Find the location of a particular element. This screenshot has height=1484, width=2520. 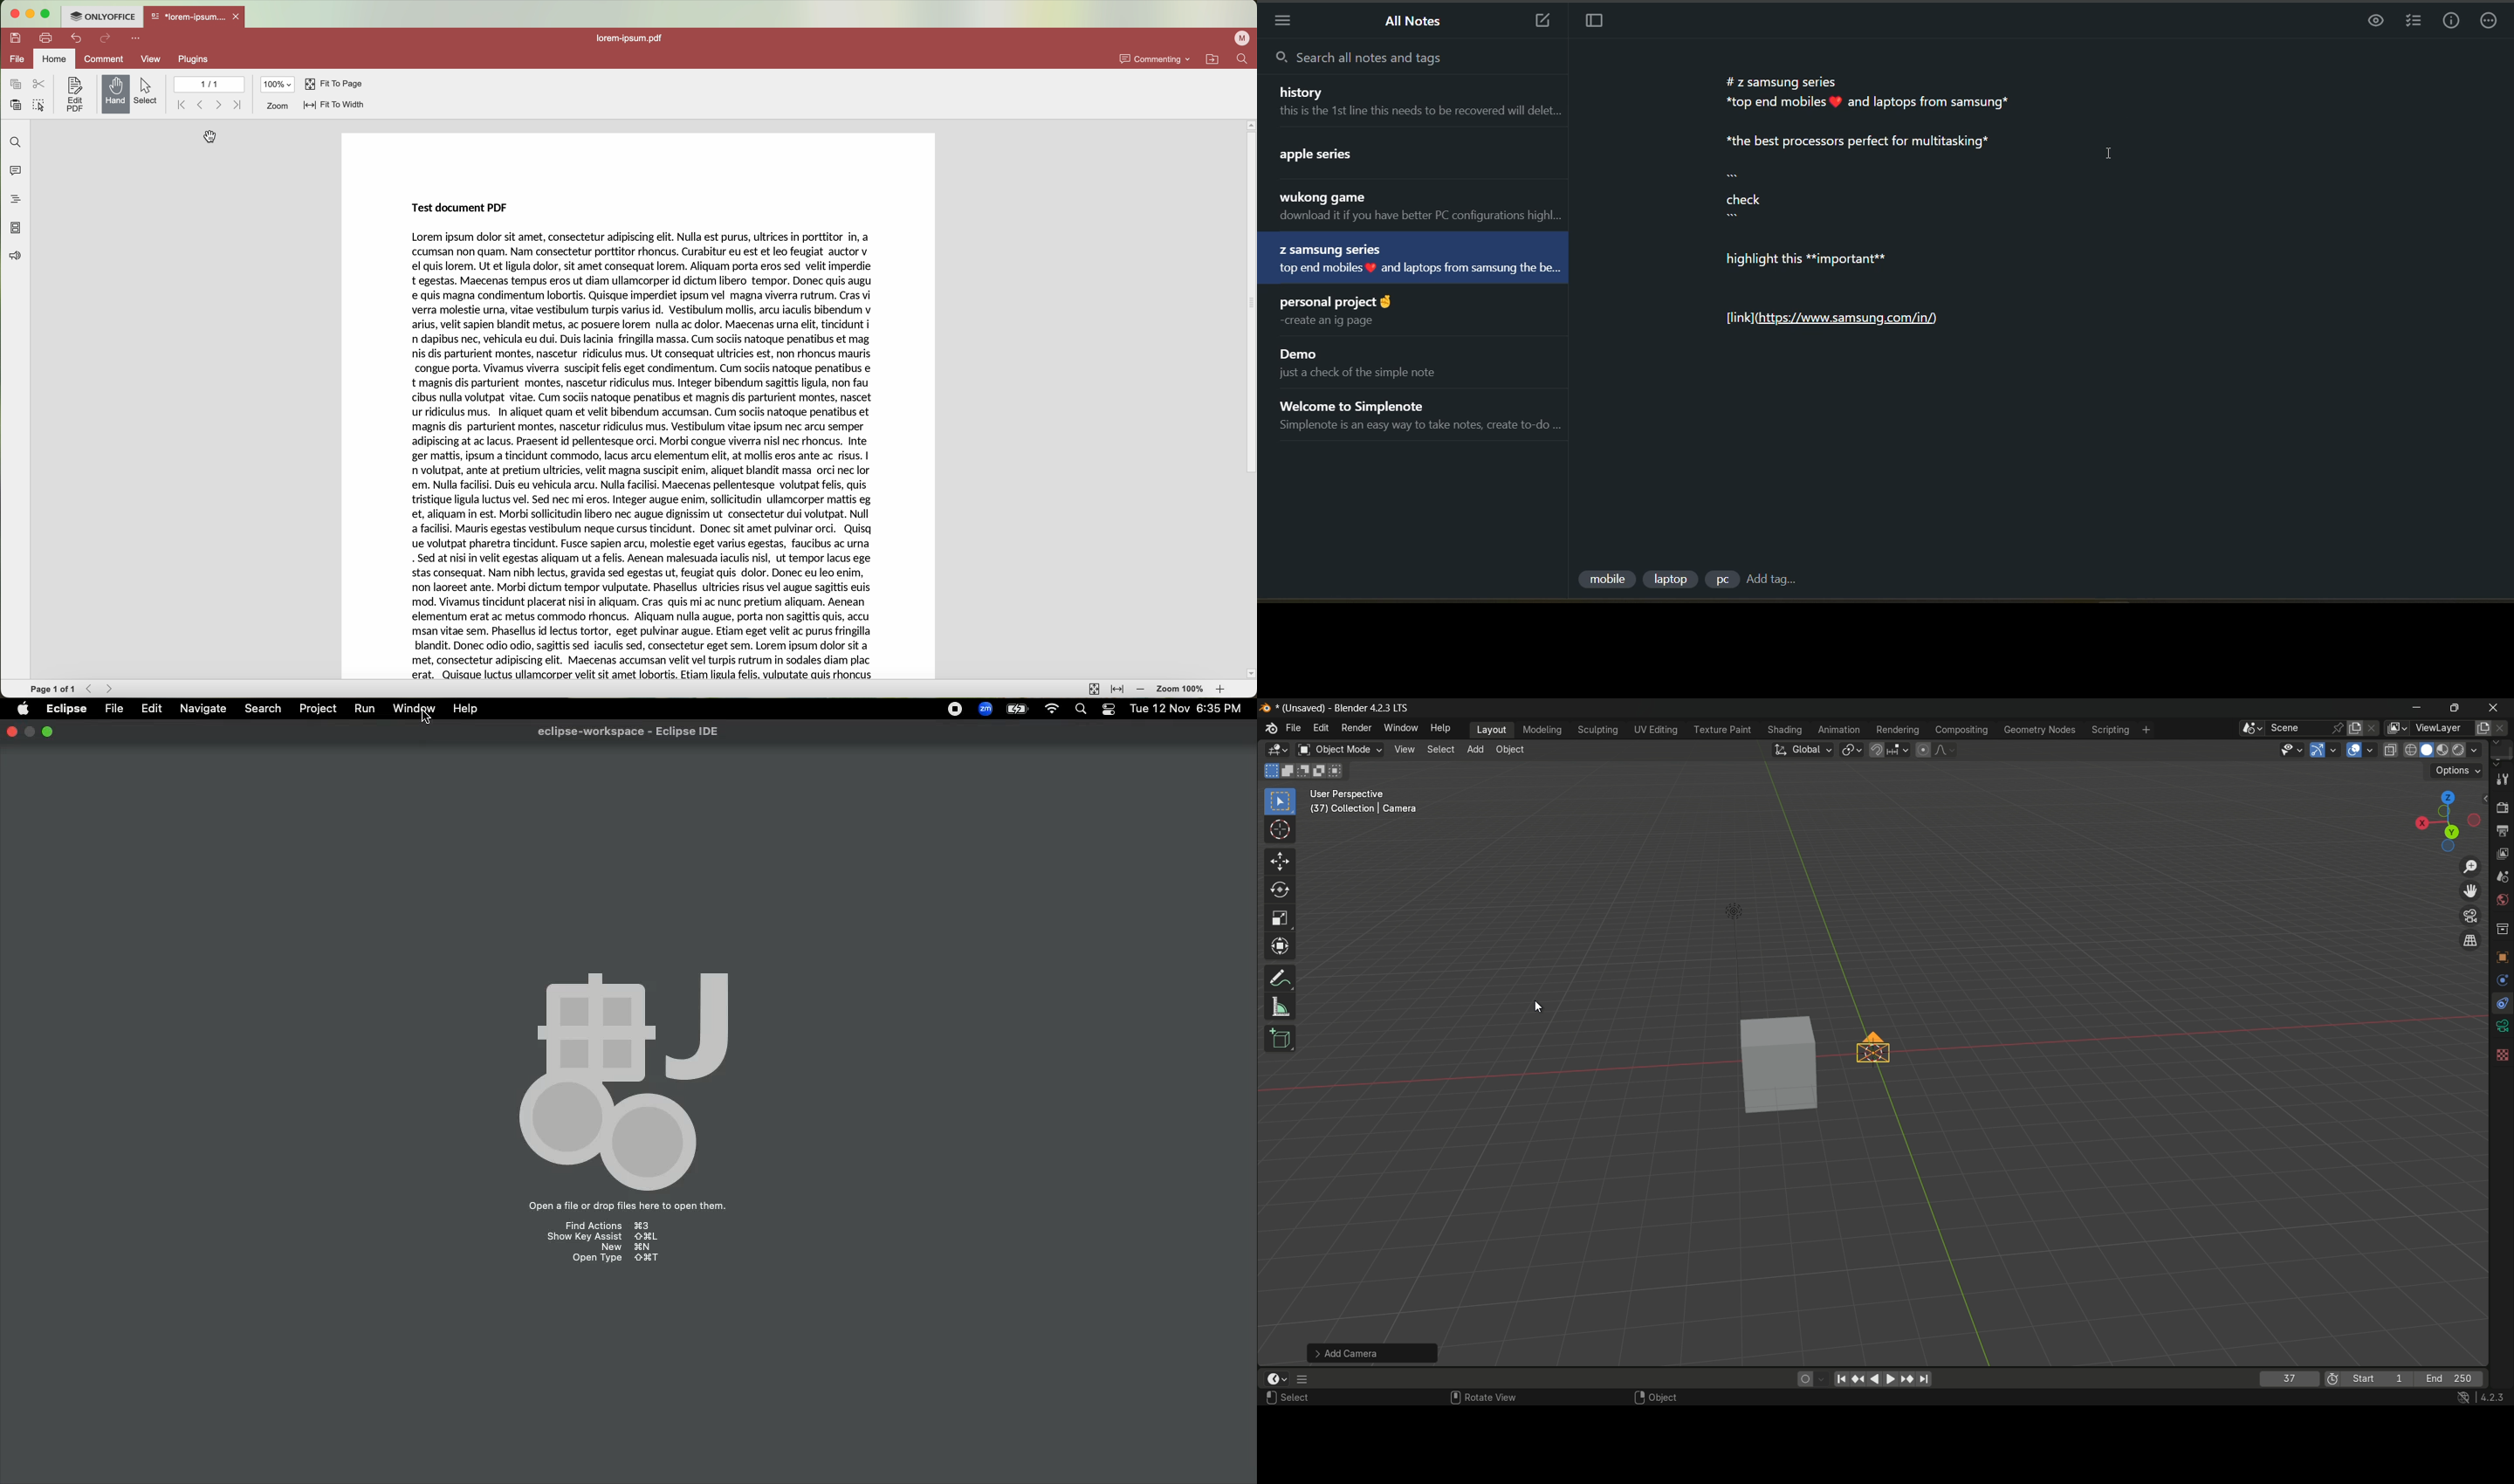

headings is located at coordinates (16, 200).